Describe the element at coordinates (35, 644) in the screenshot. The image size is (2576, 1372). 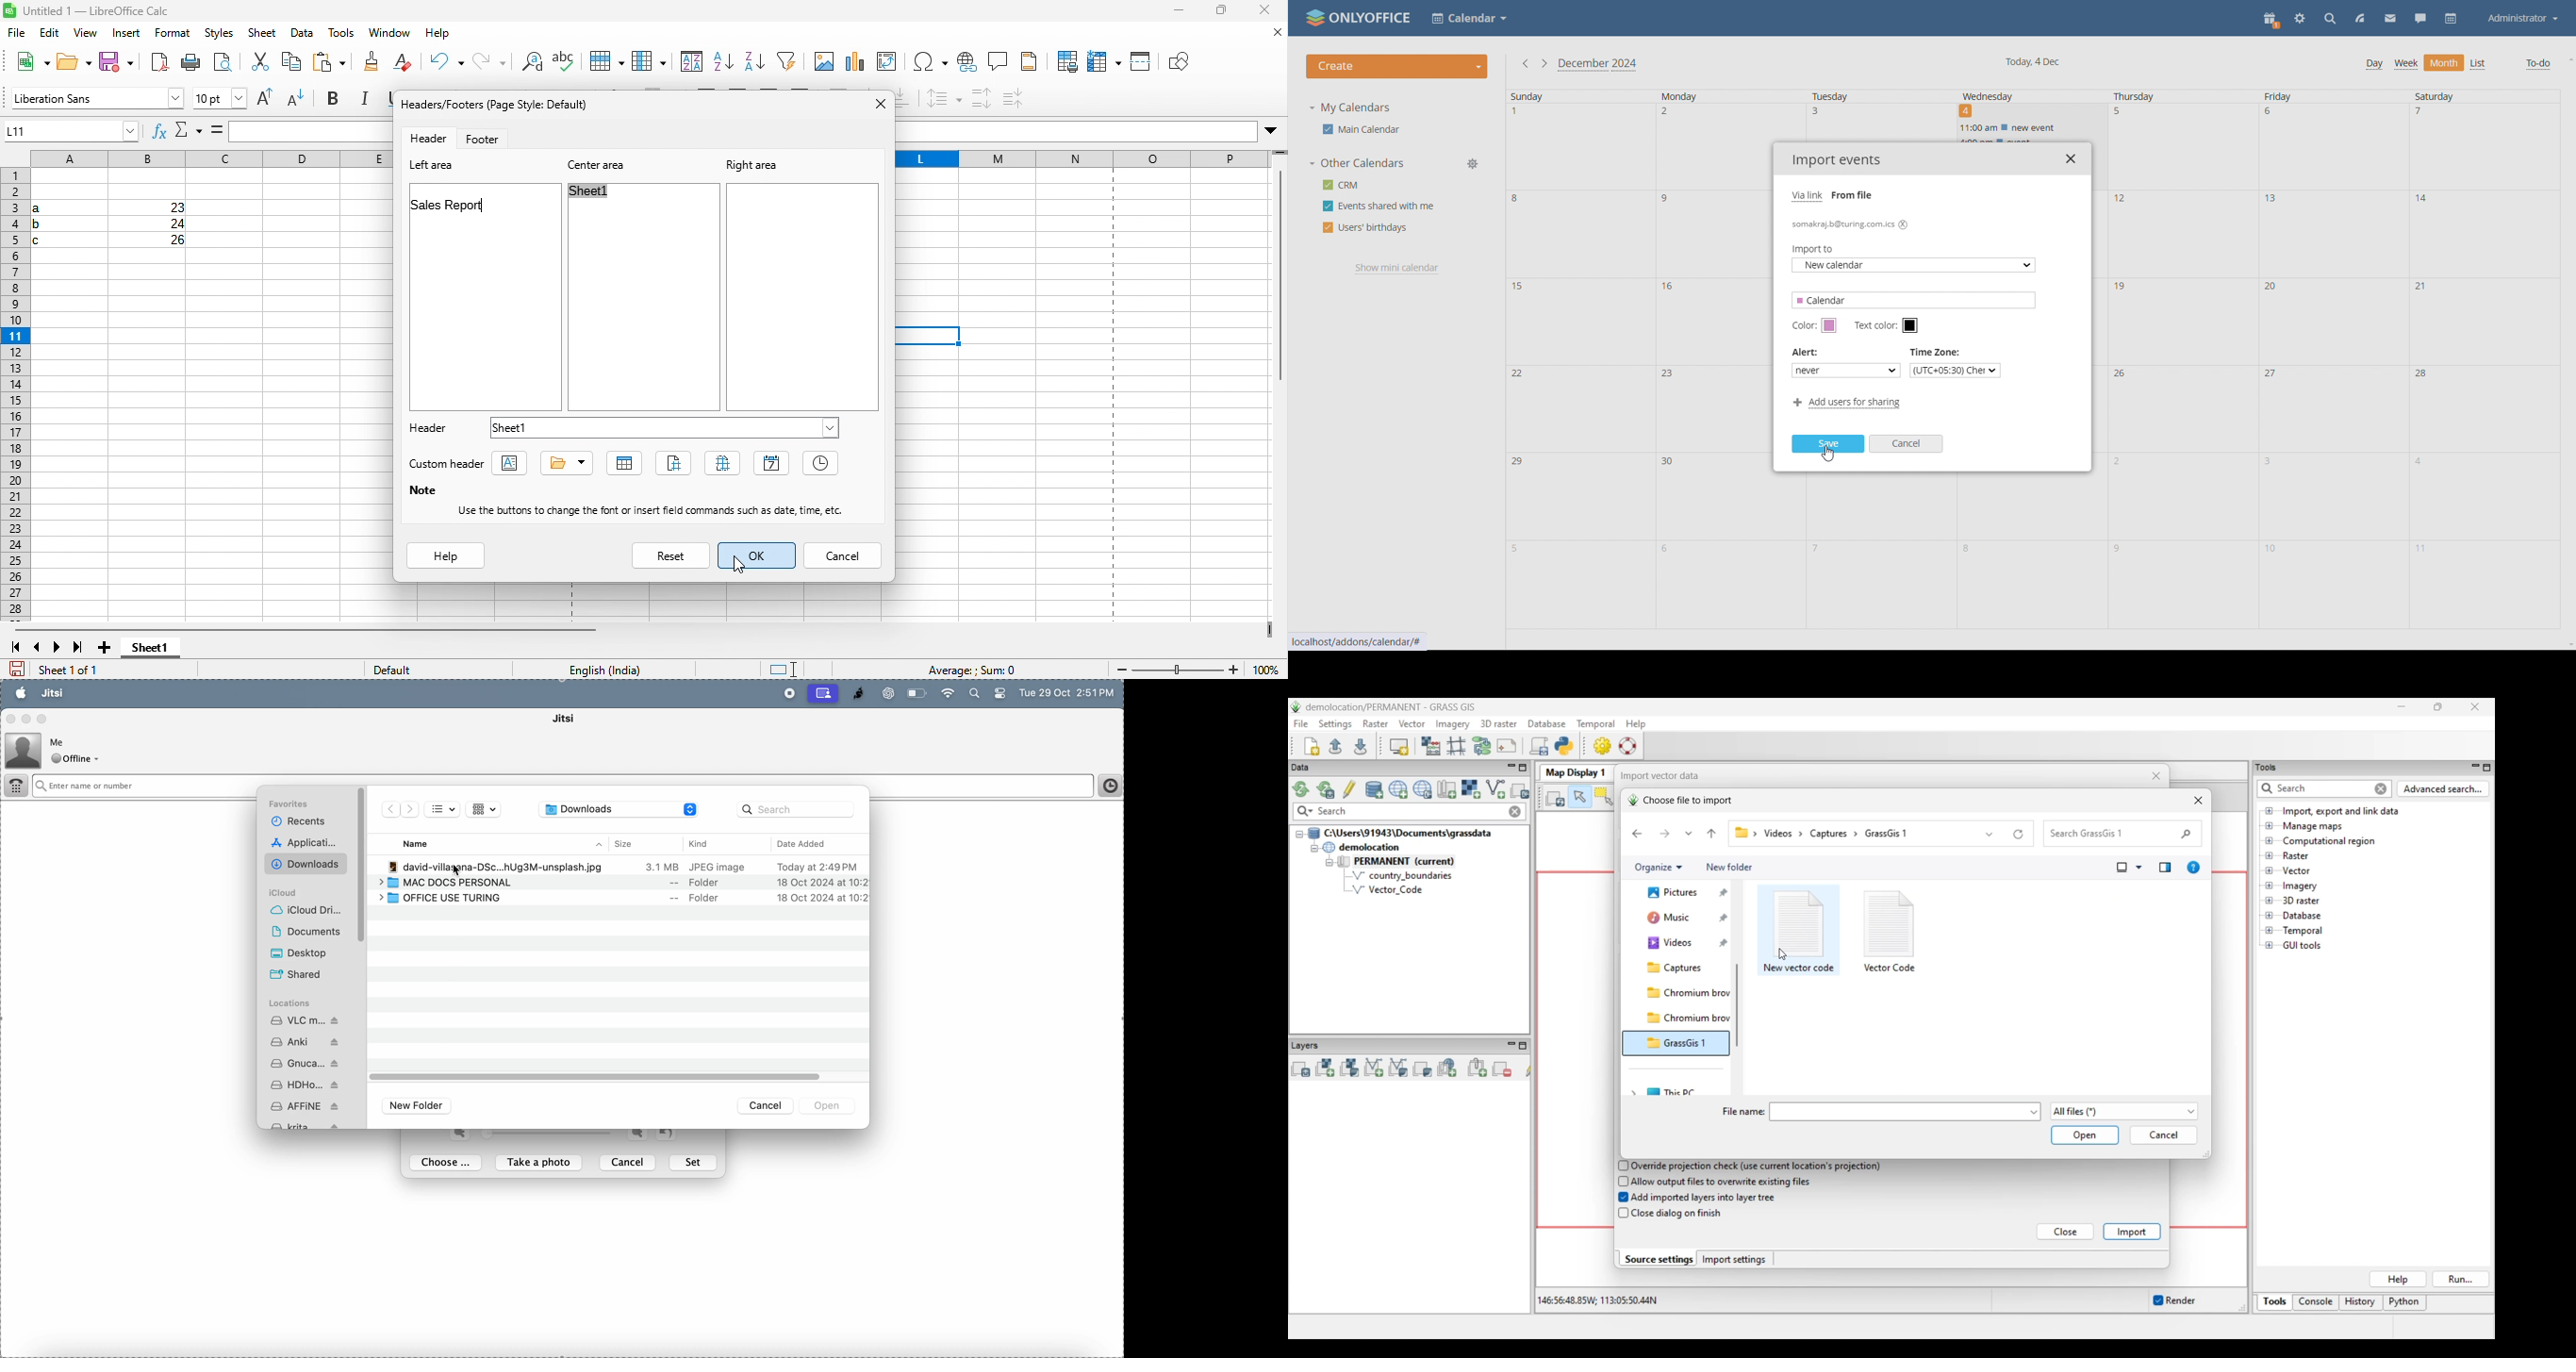
I see `previous sheet` at that location.